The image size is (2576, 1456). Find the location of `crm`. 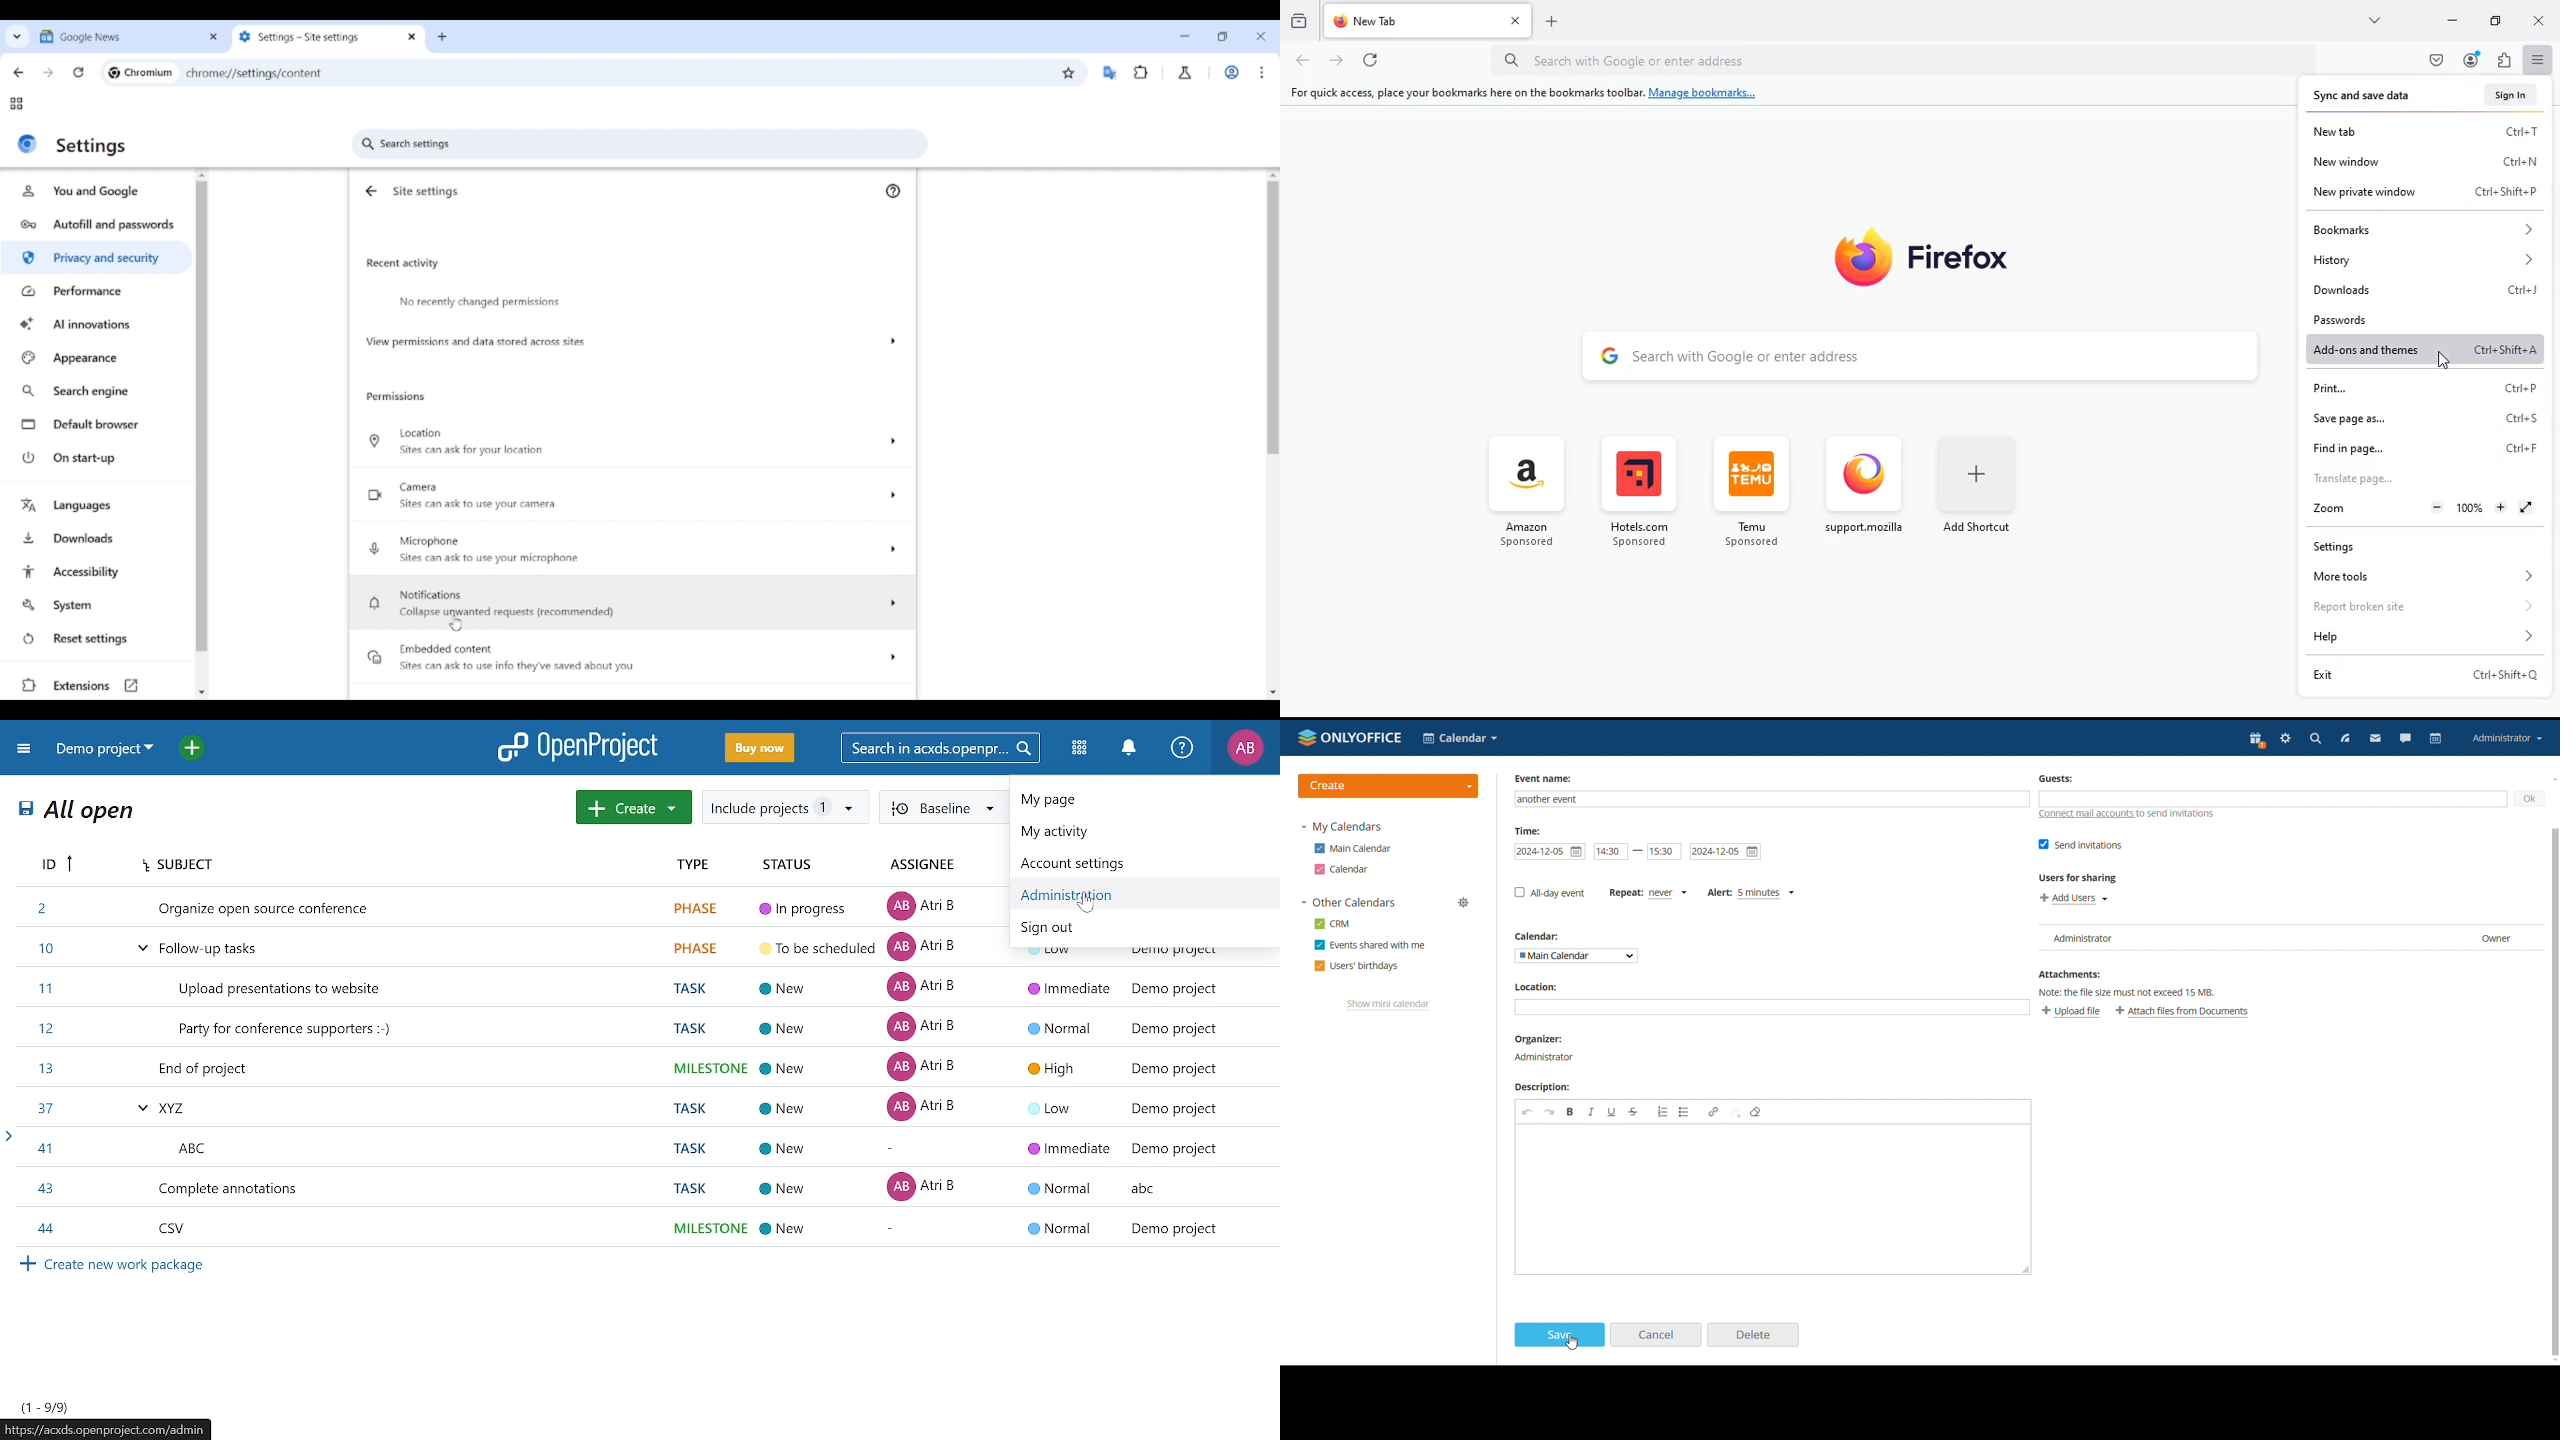

crm is located at coordinates (1331, 924).